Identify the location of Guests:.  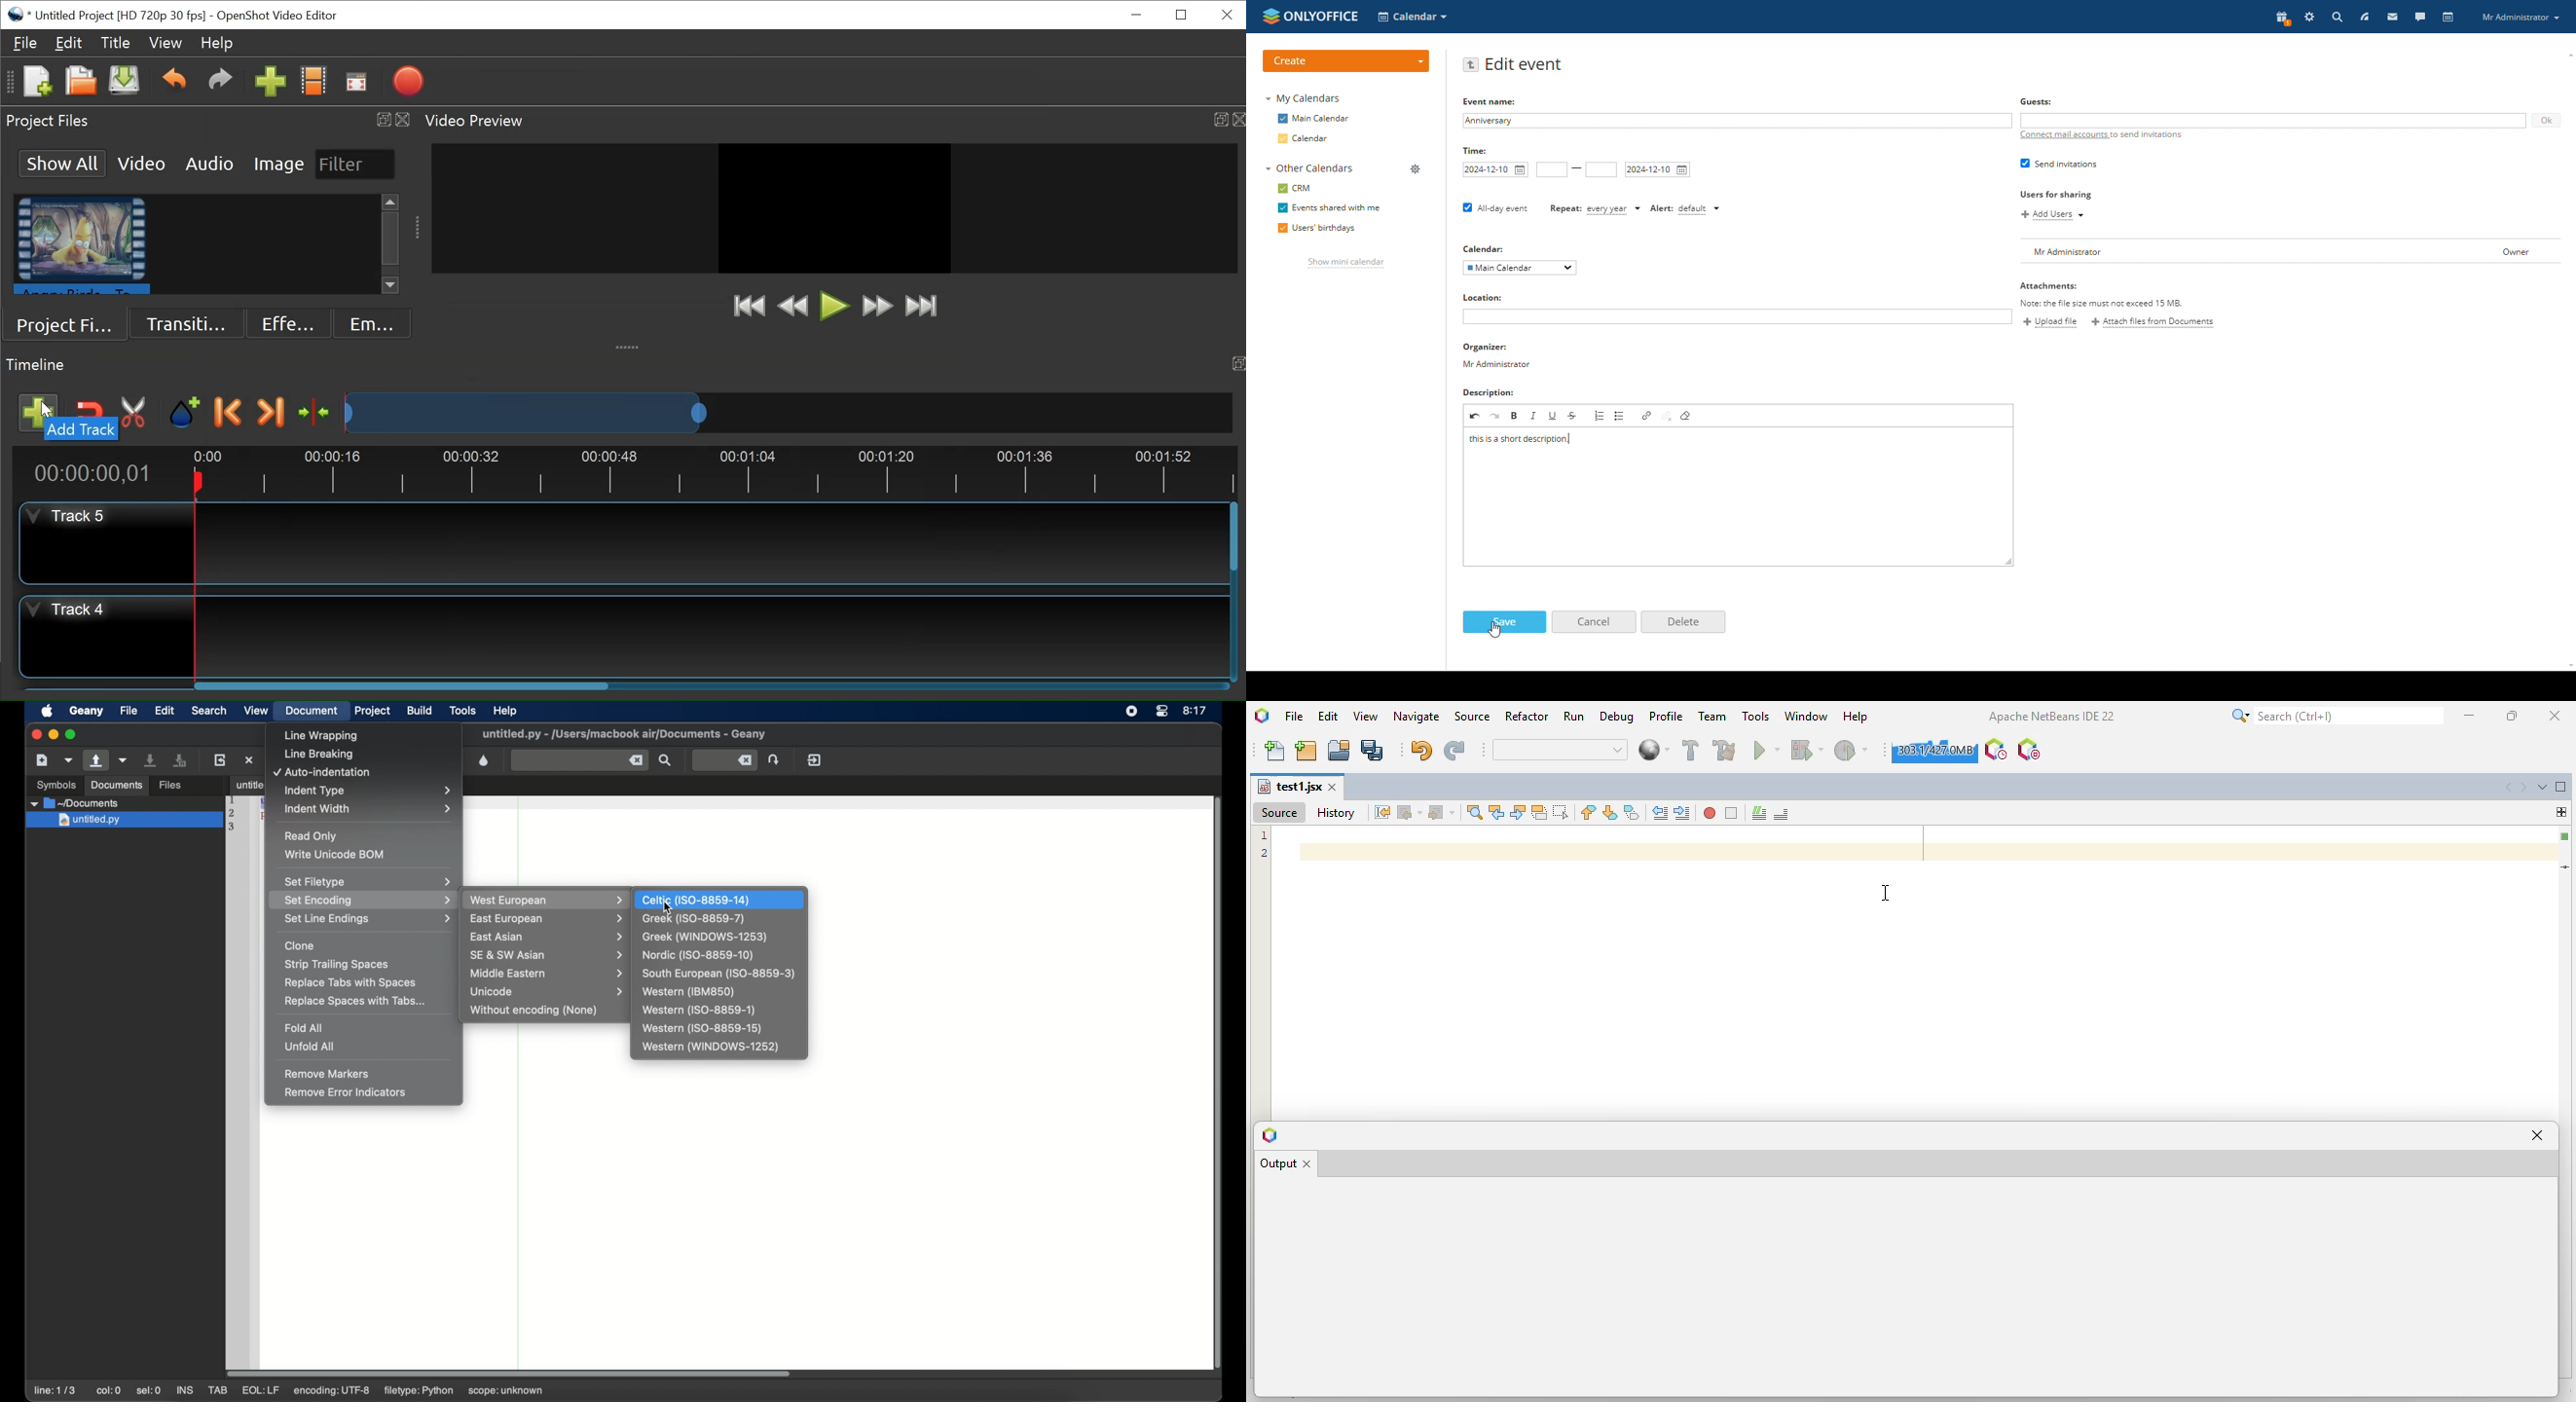
(2036, 100).